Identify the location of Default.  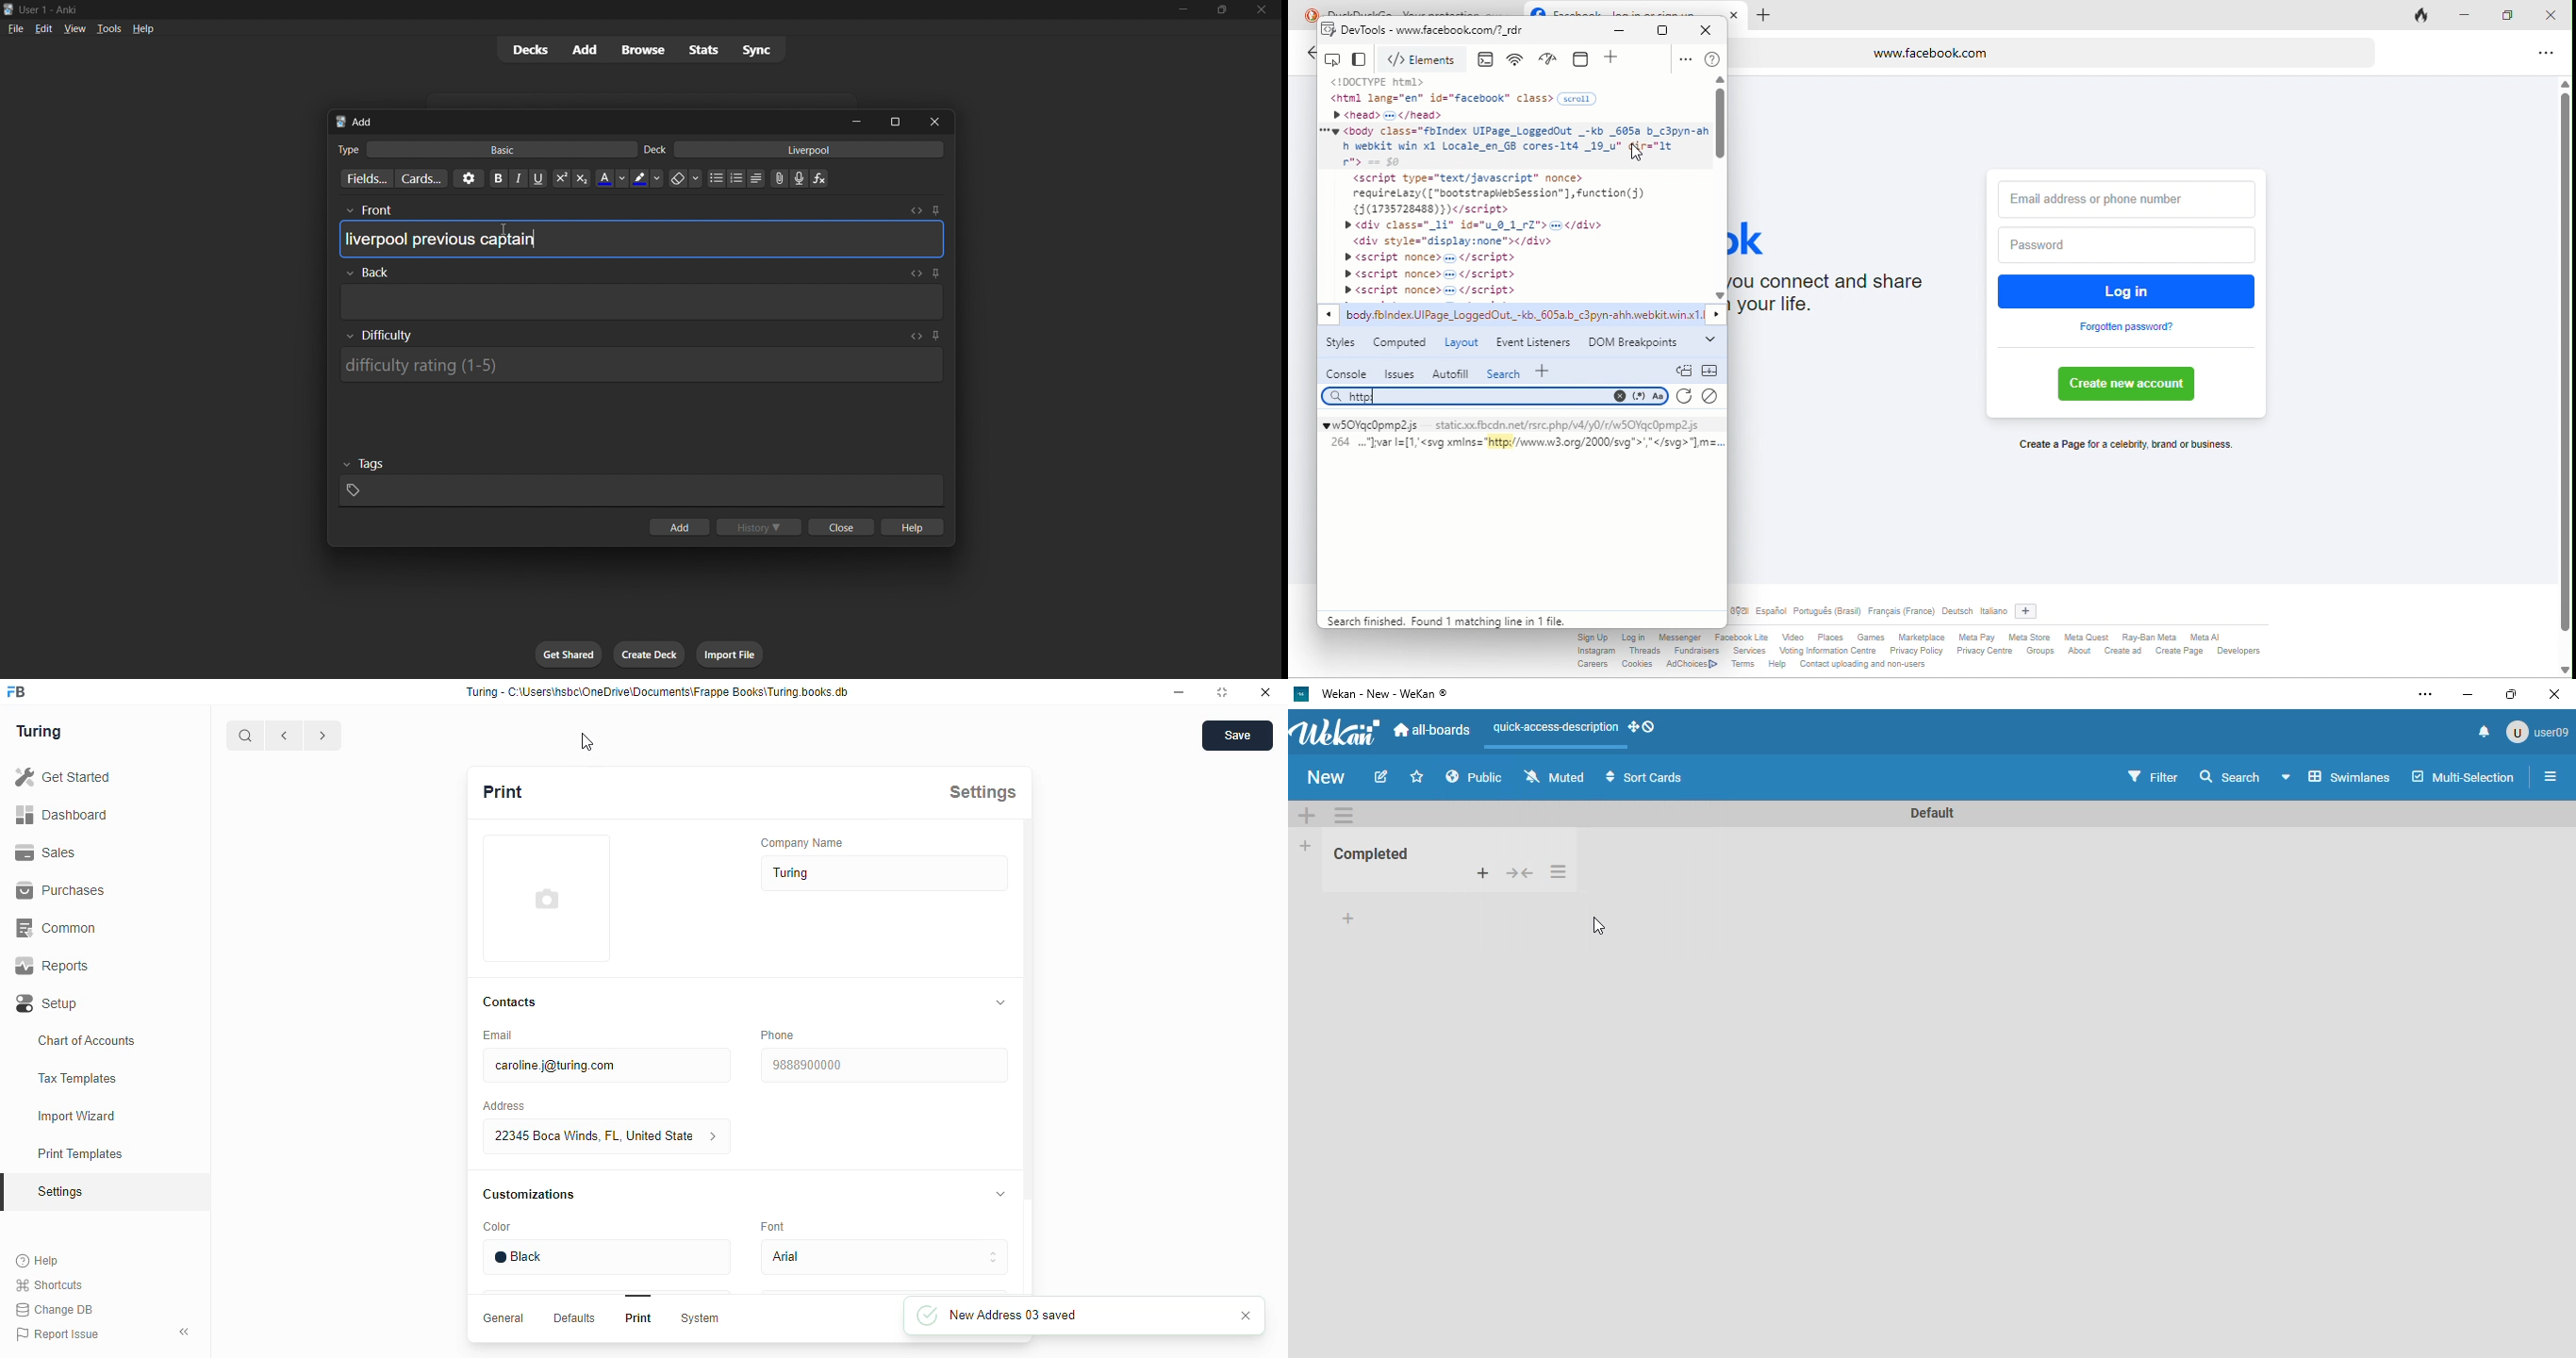
(1932, 812).